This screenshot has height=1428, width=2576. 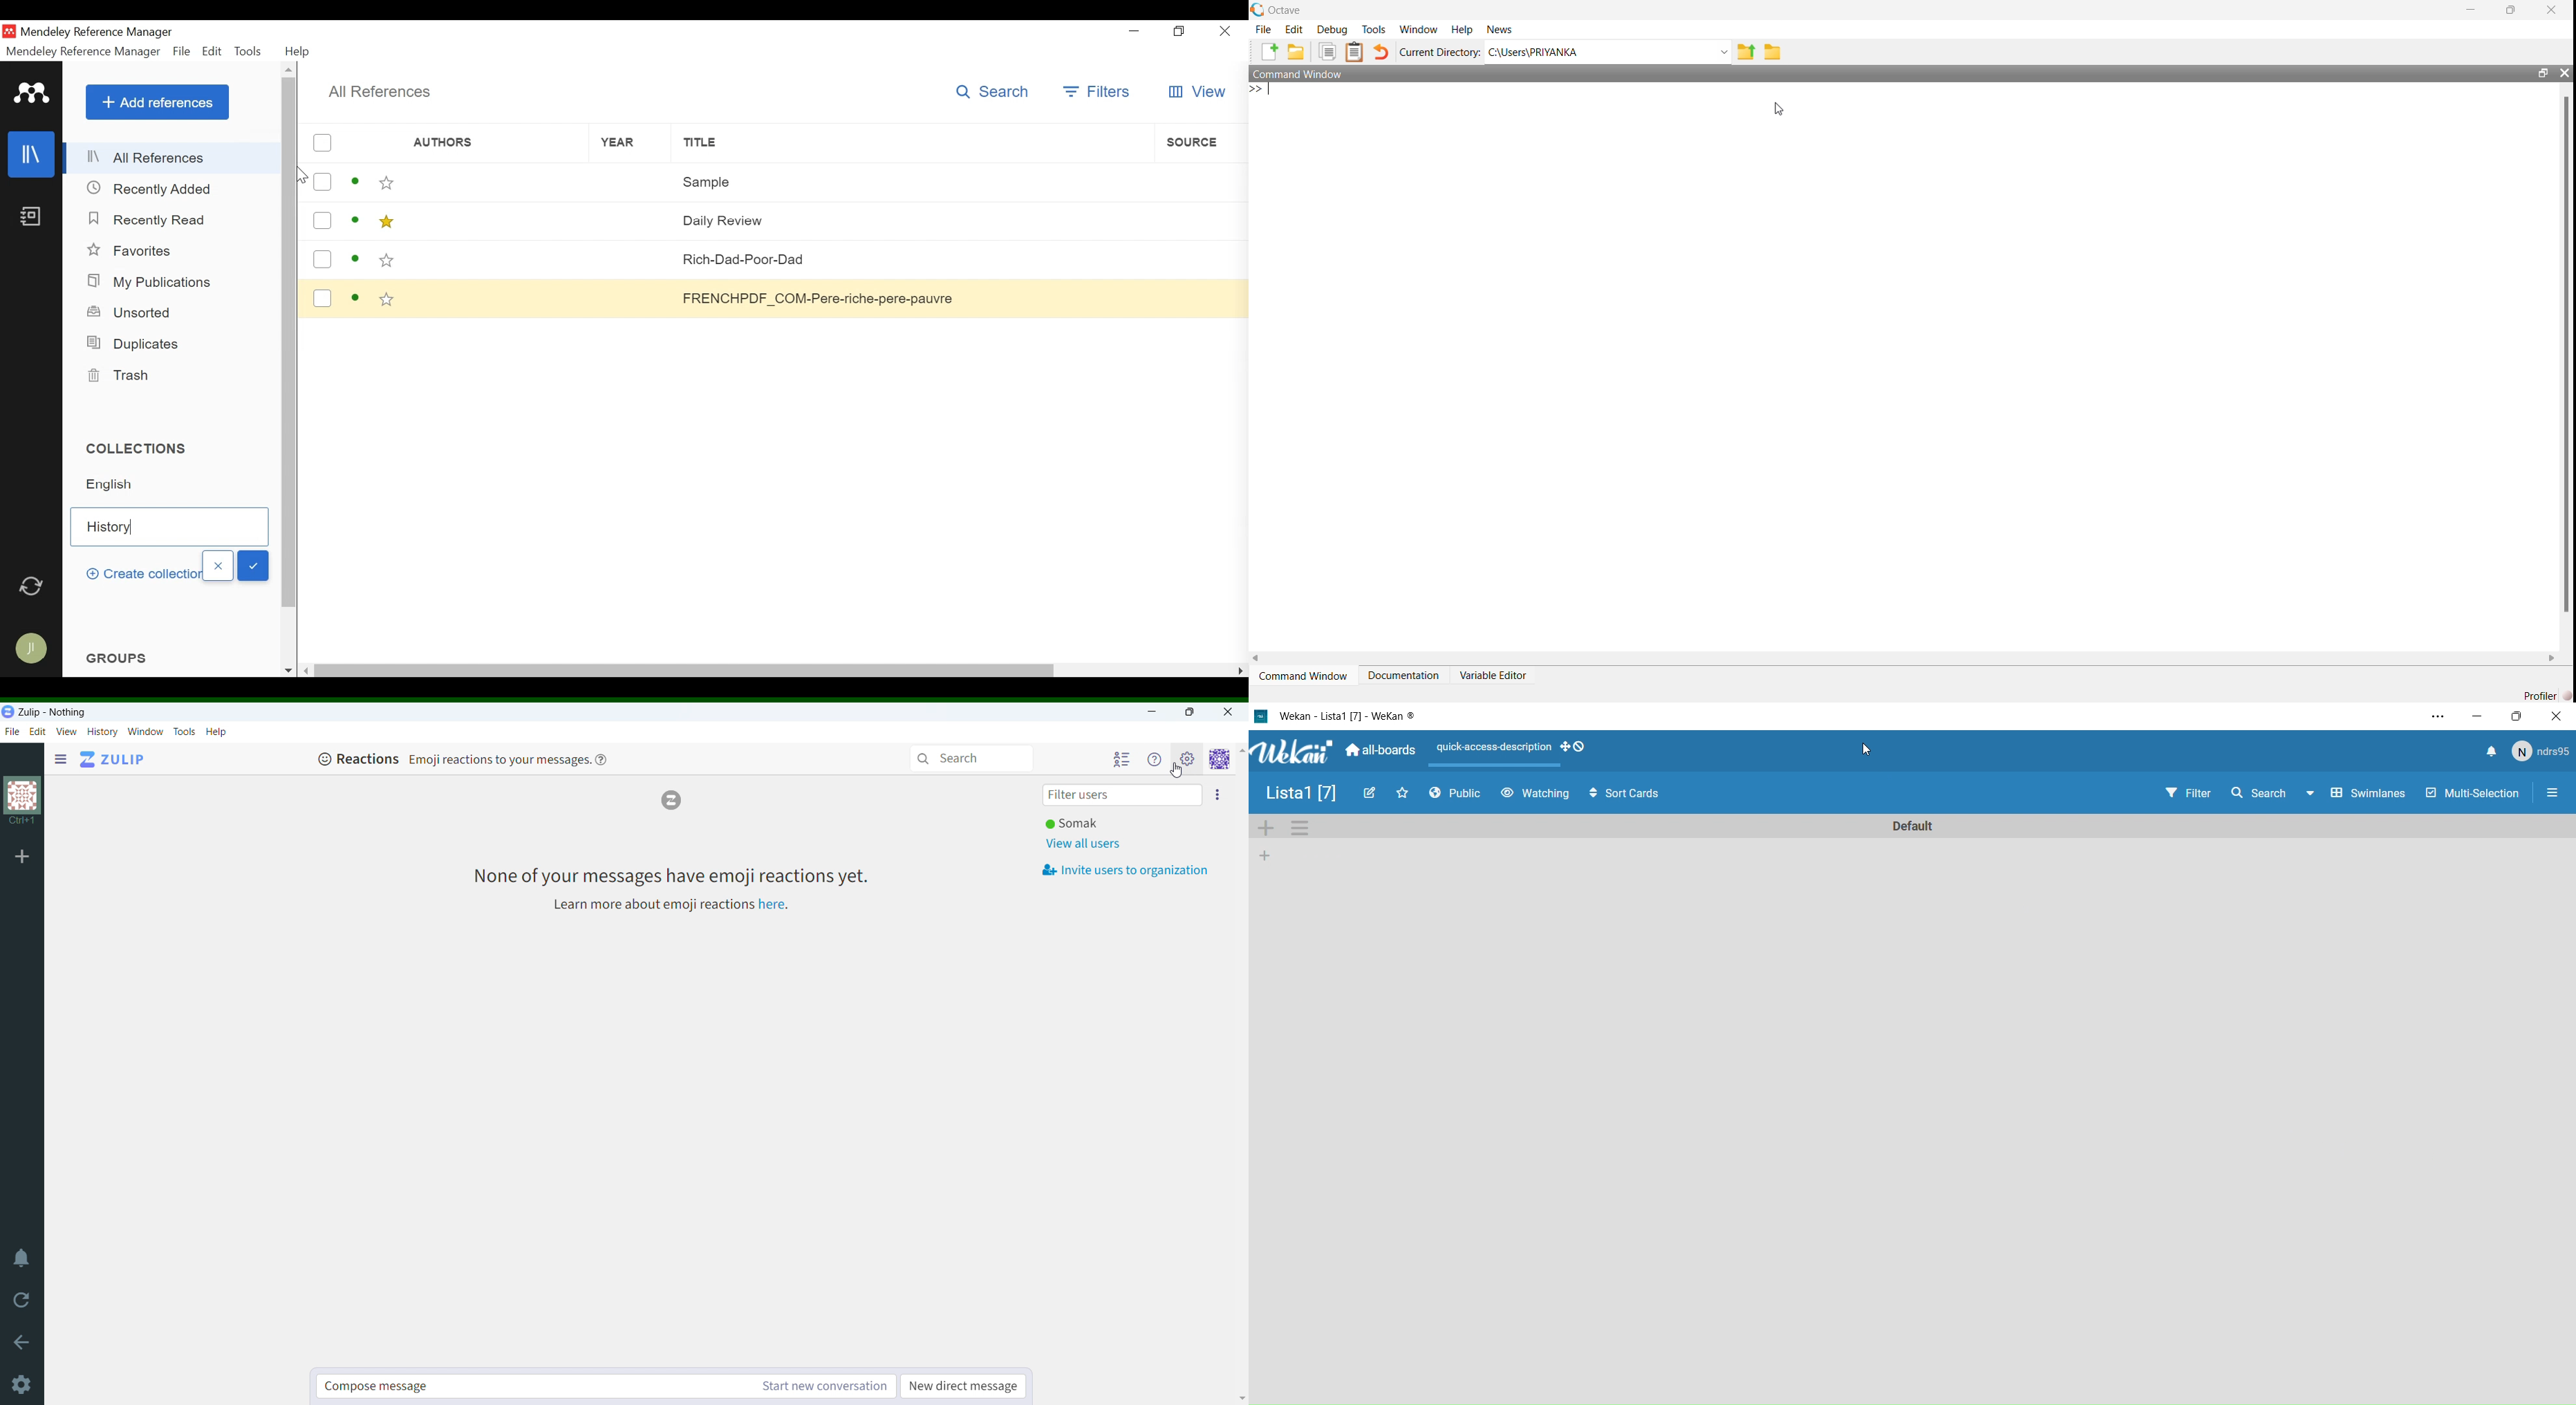 I want to click on Mendeley Reference Manager, so click(x=97, y=33).